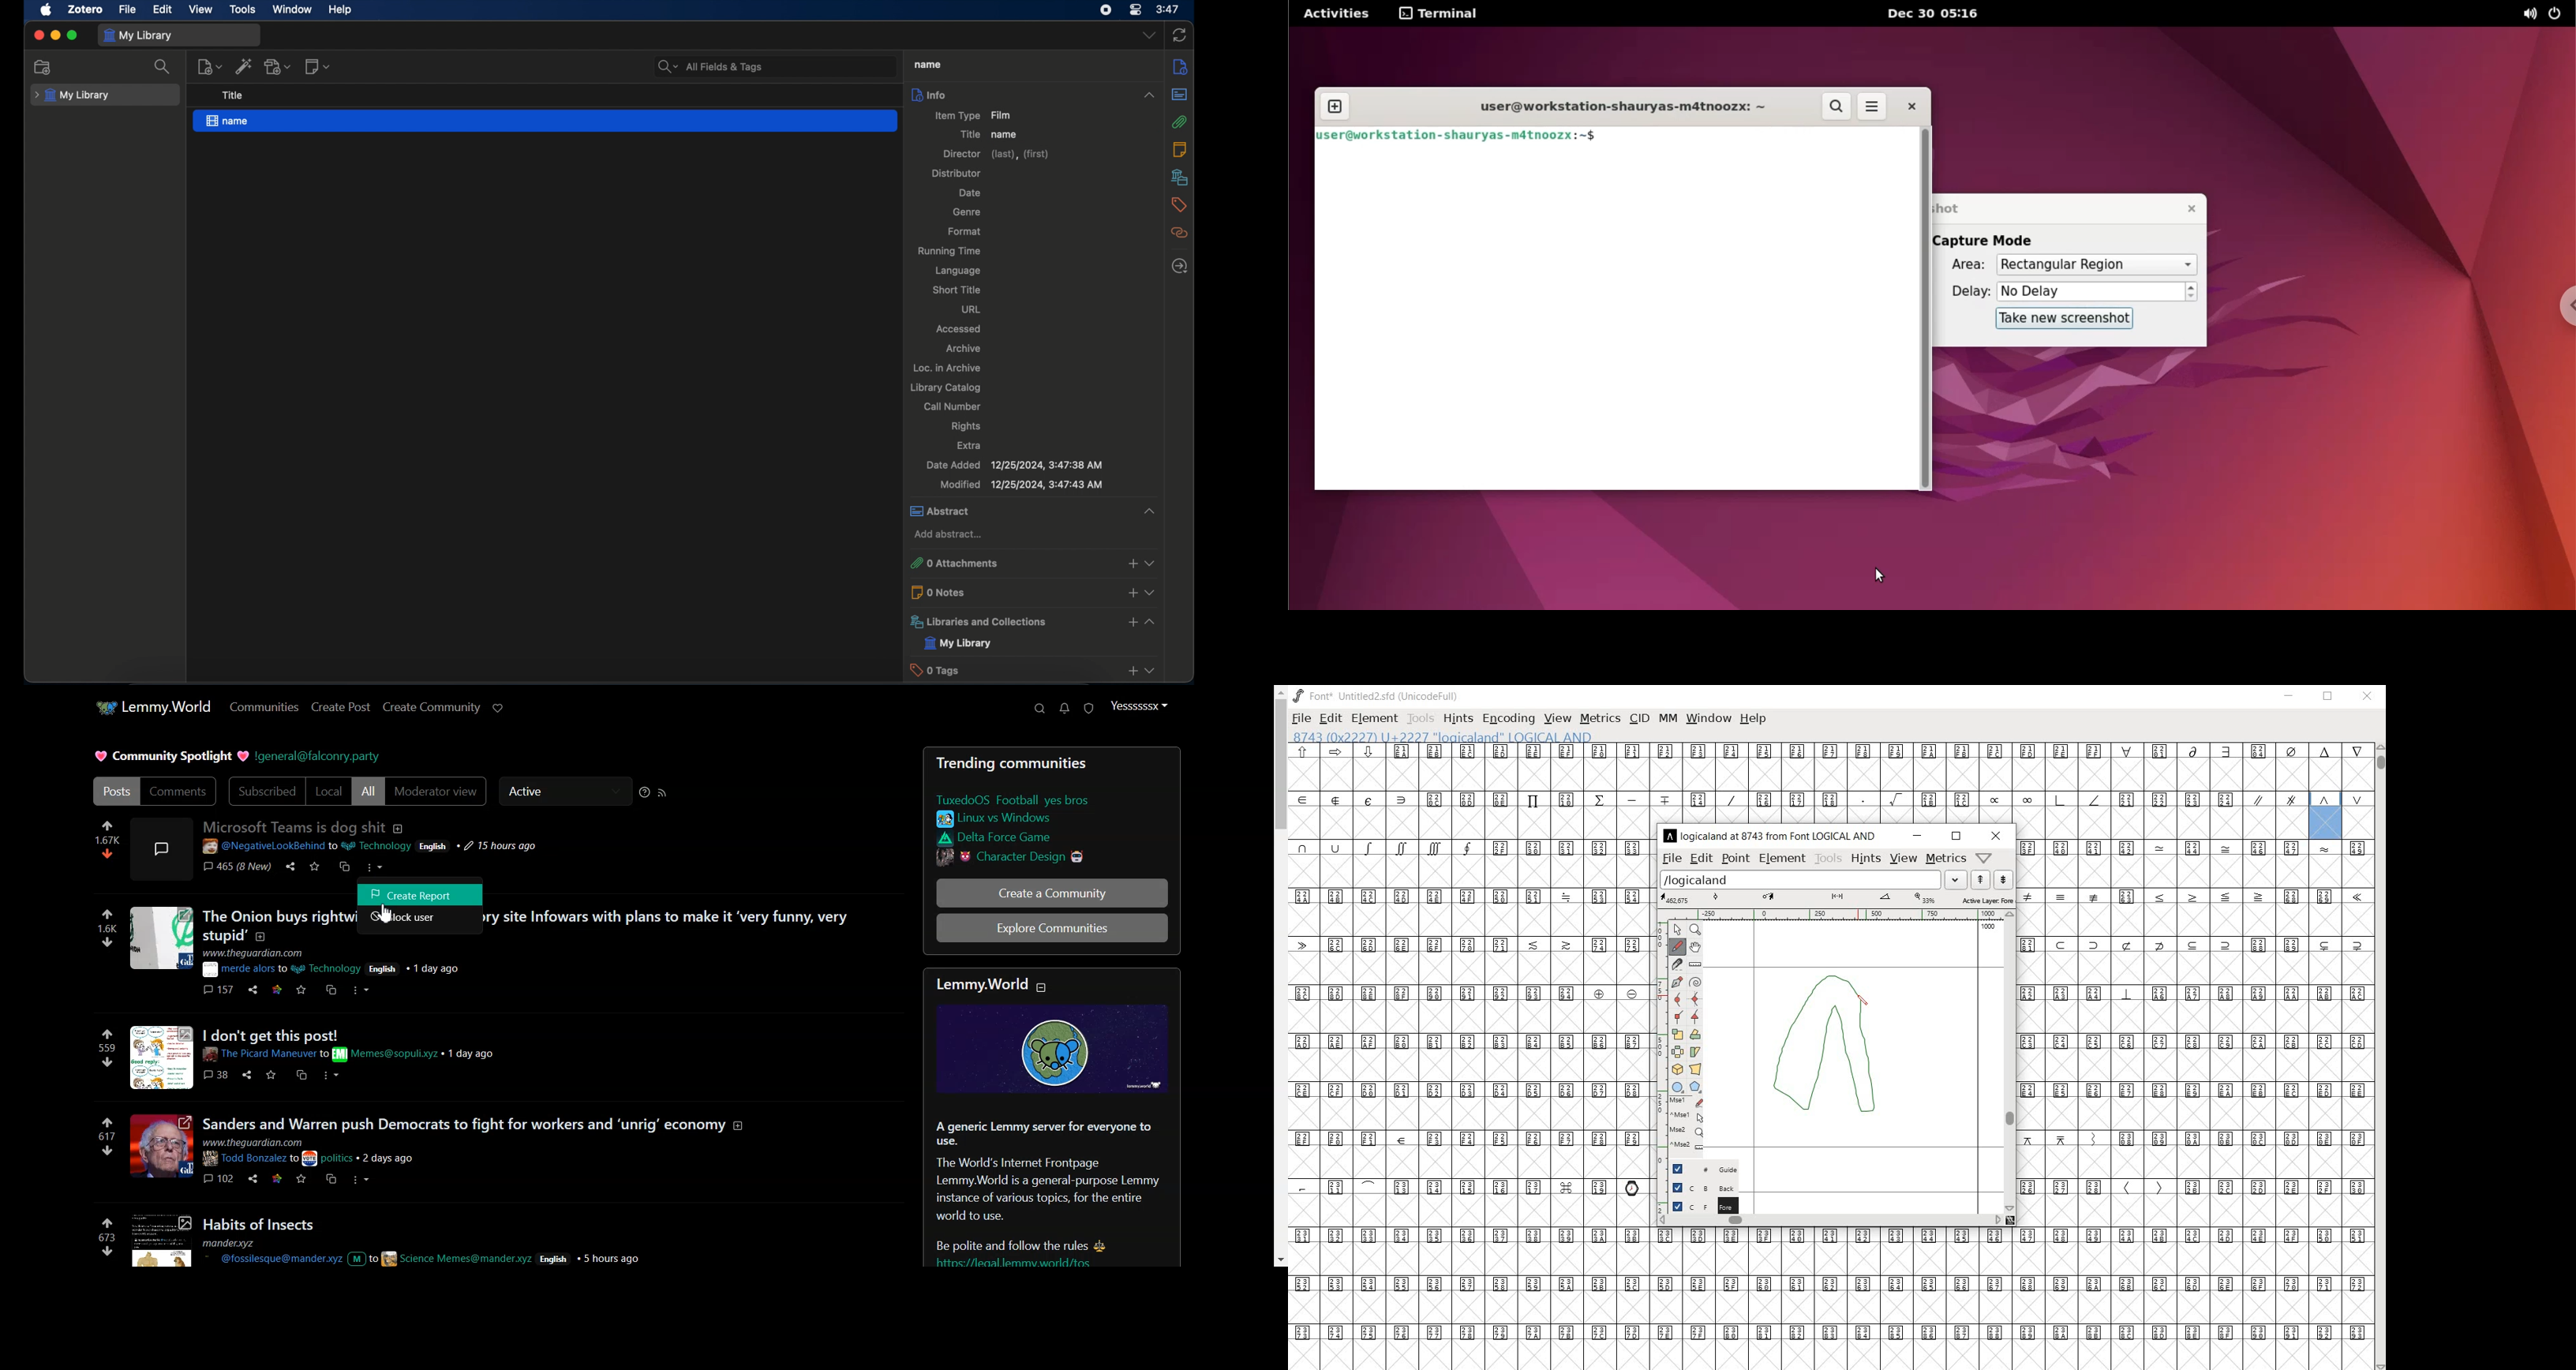 Image resolution: width=2576 pixels, height=1372 pixels. Describe the element at coordinates (55, 35) in the screenshot. I see `minimize` at that location.